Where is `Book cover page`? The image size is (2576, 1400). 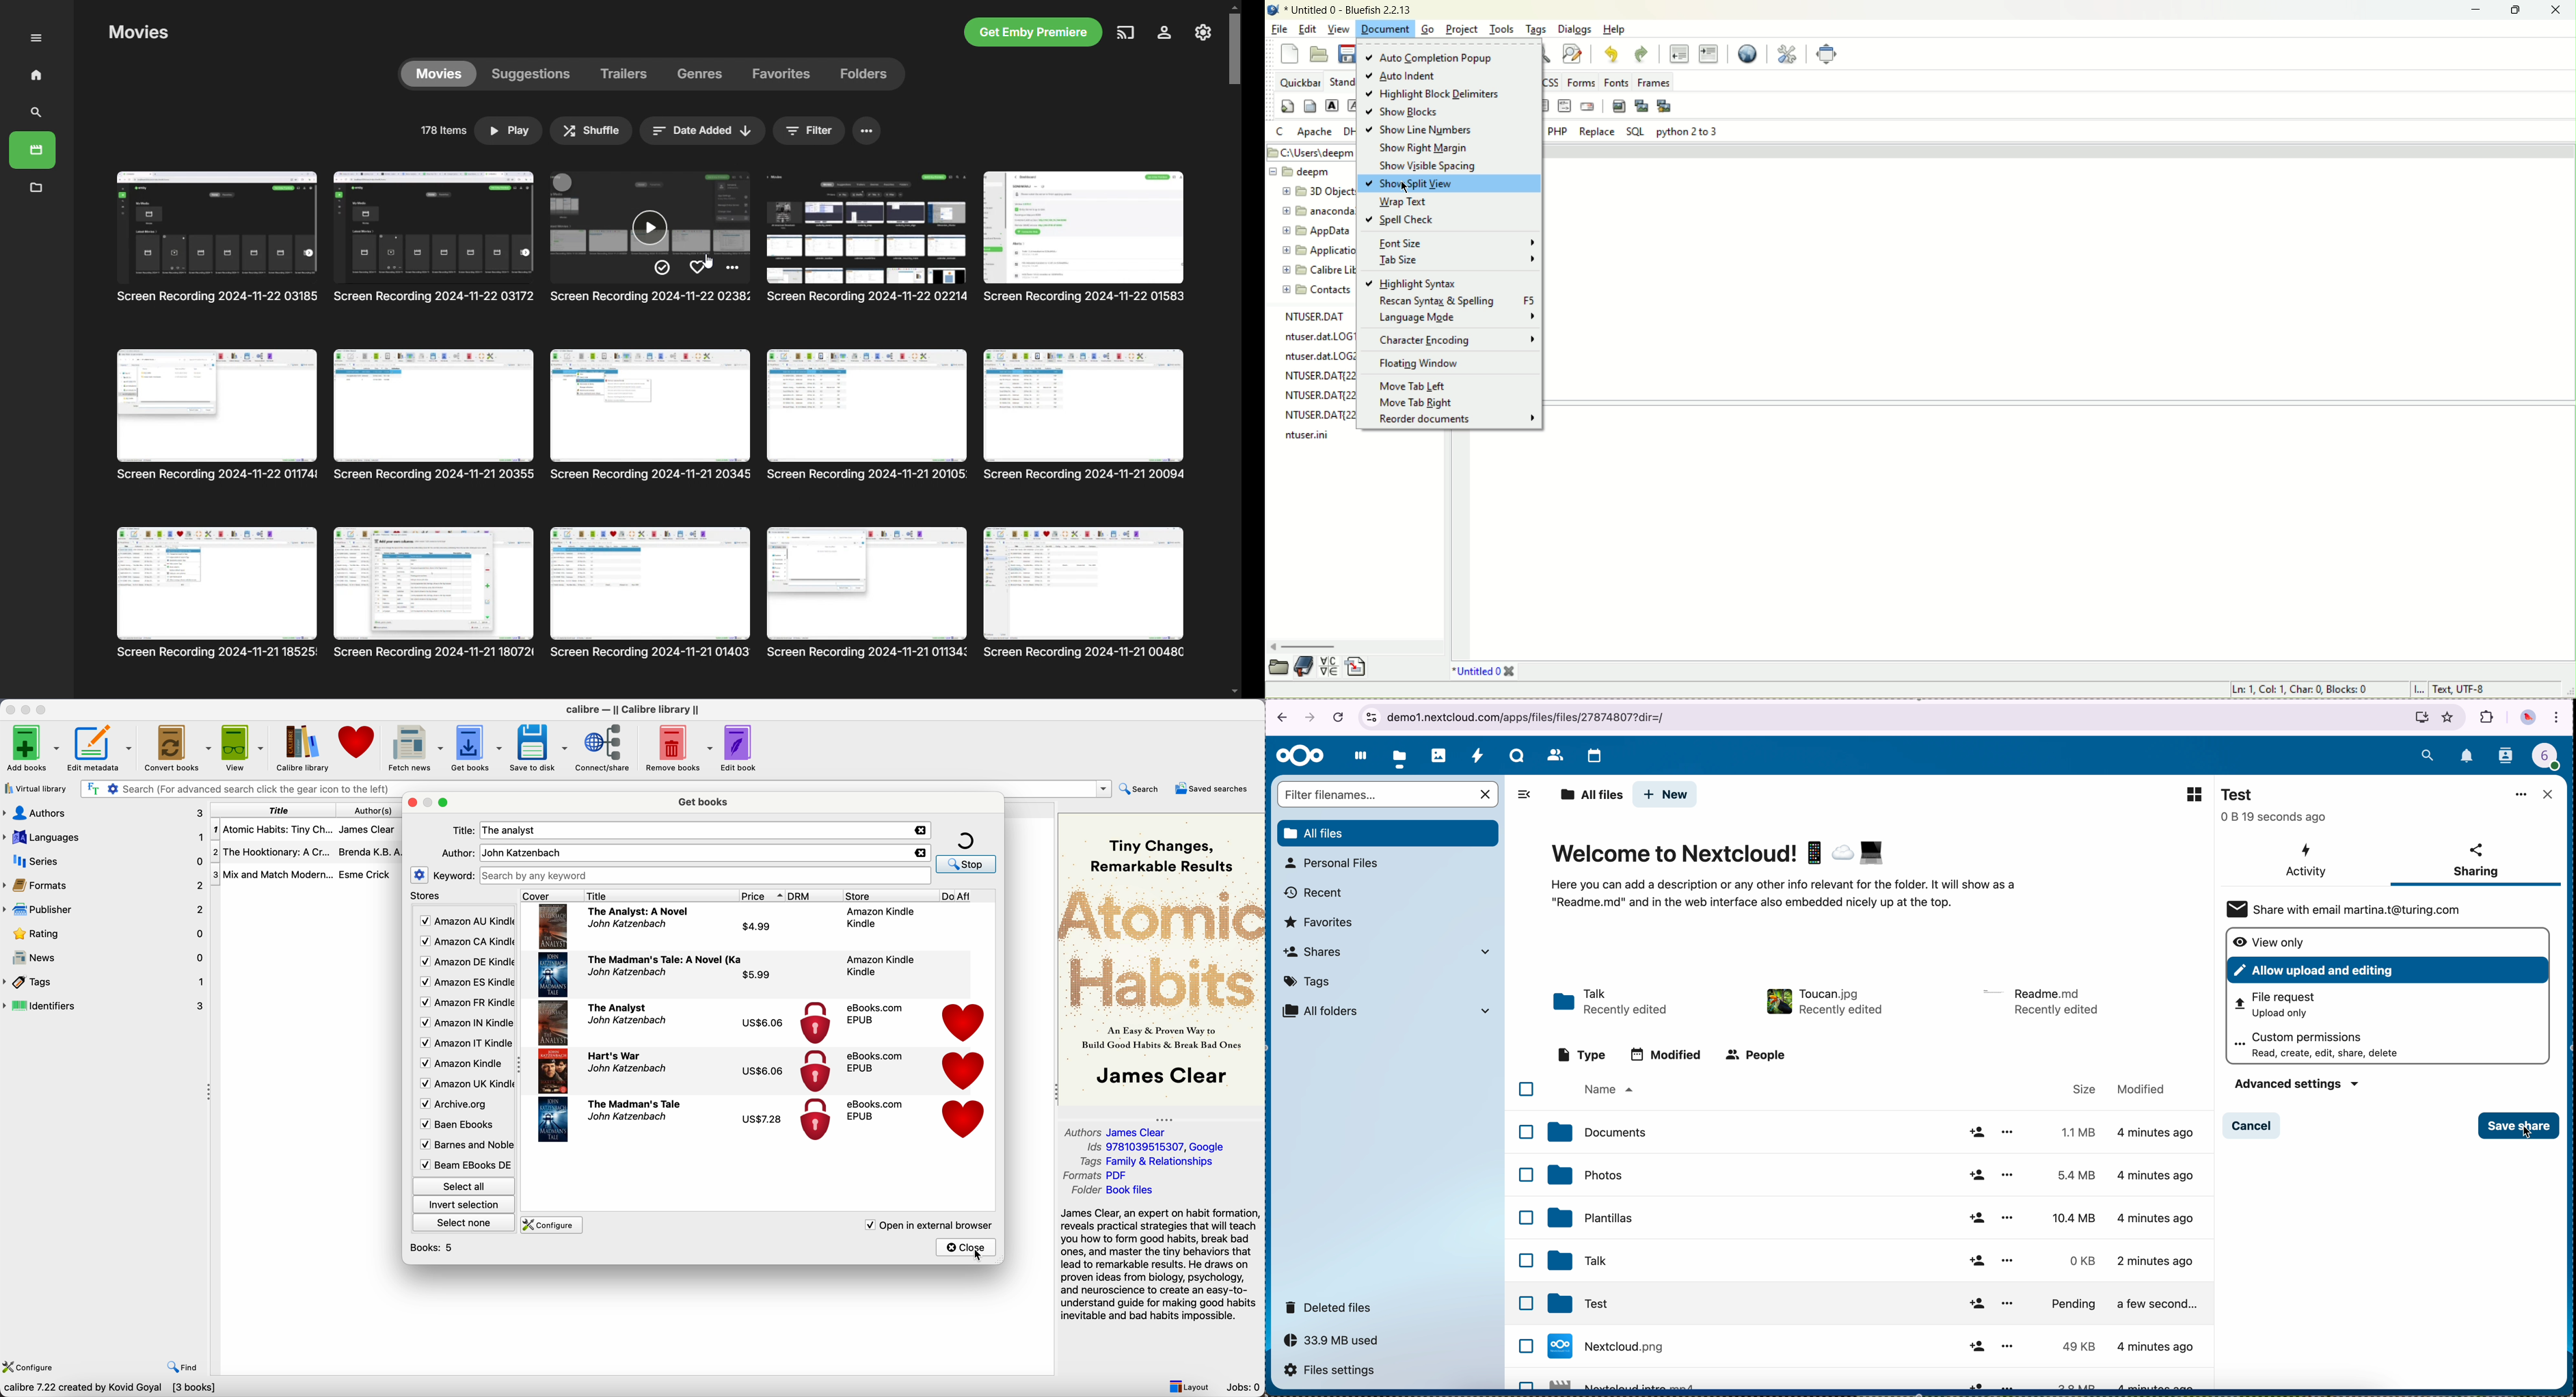 Book cover page is located at coordinates (553, 1071).